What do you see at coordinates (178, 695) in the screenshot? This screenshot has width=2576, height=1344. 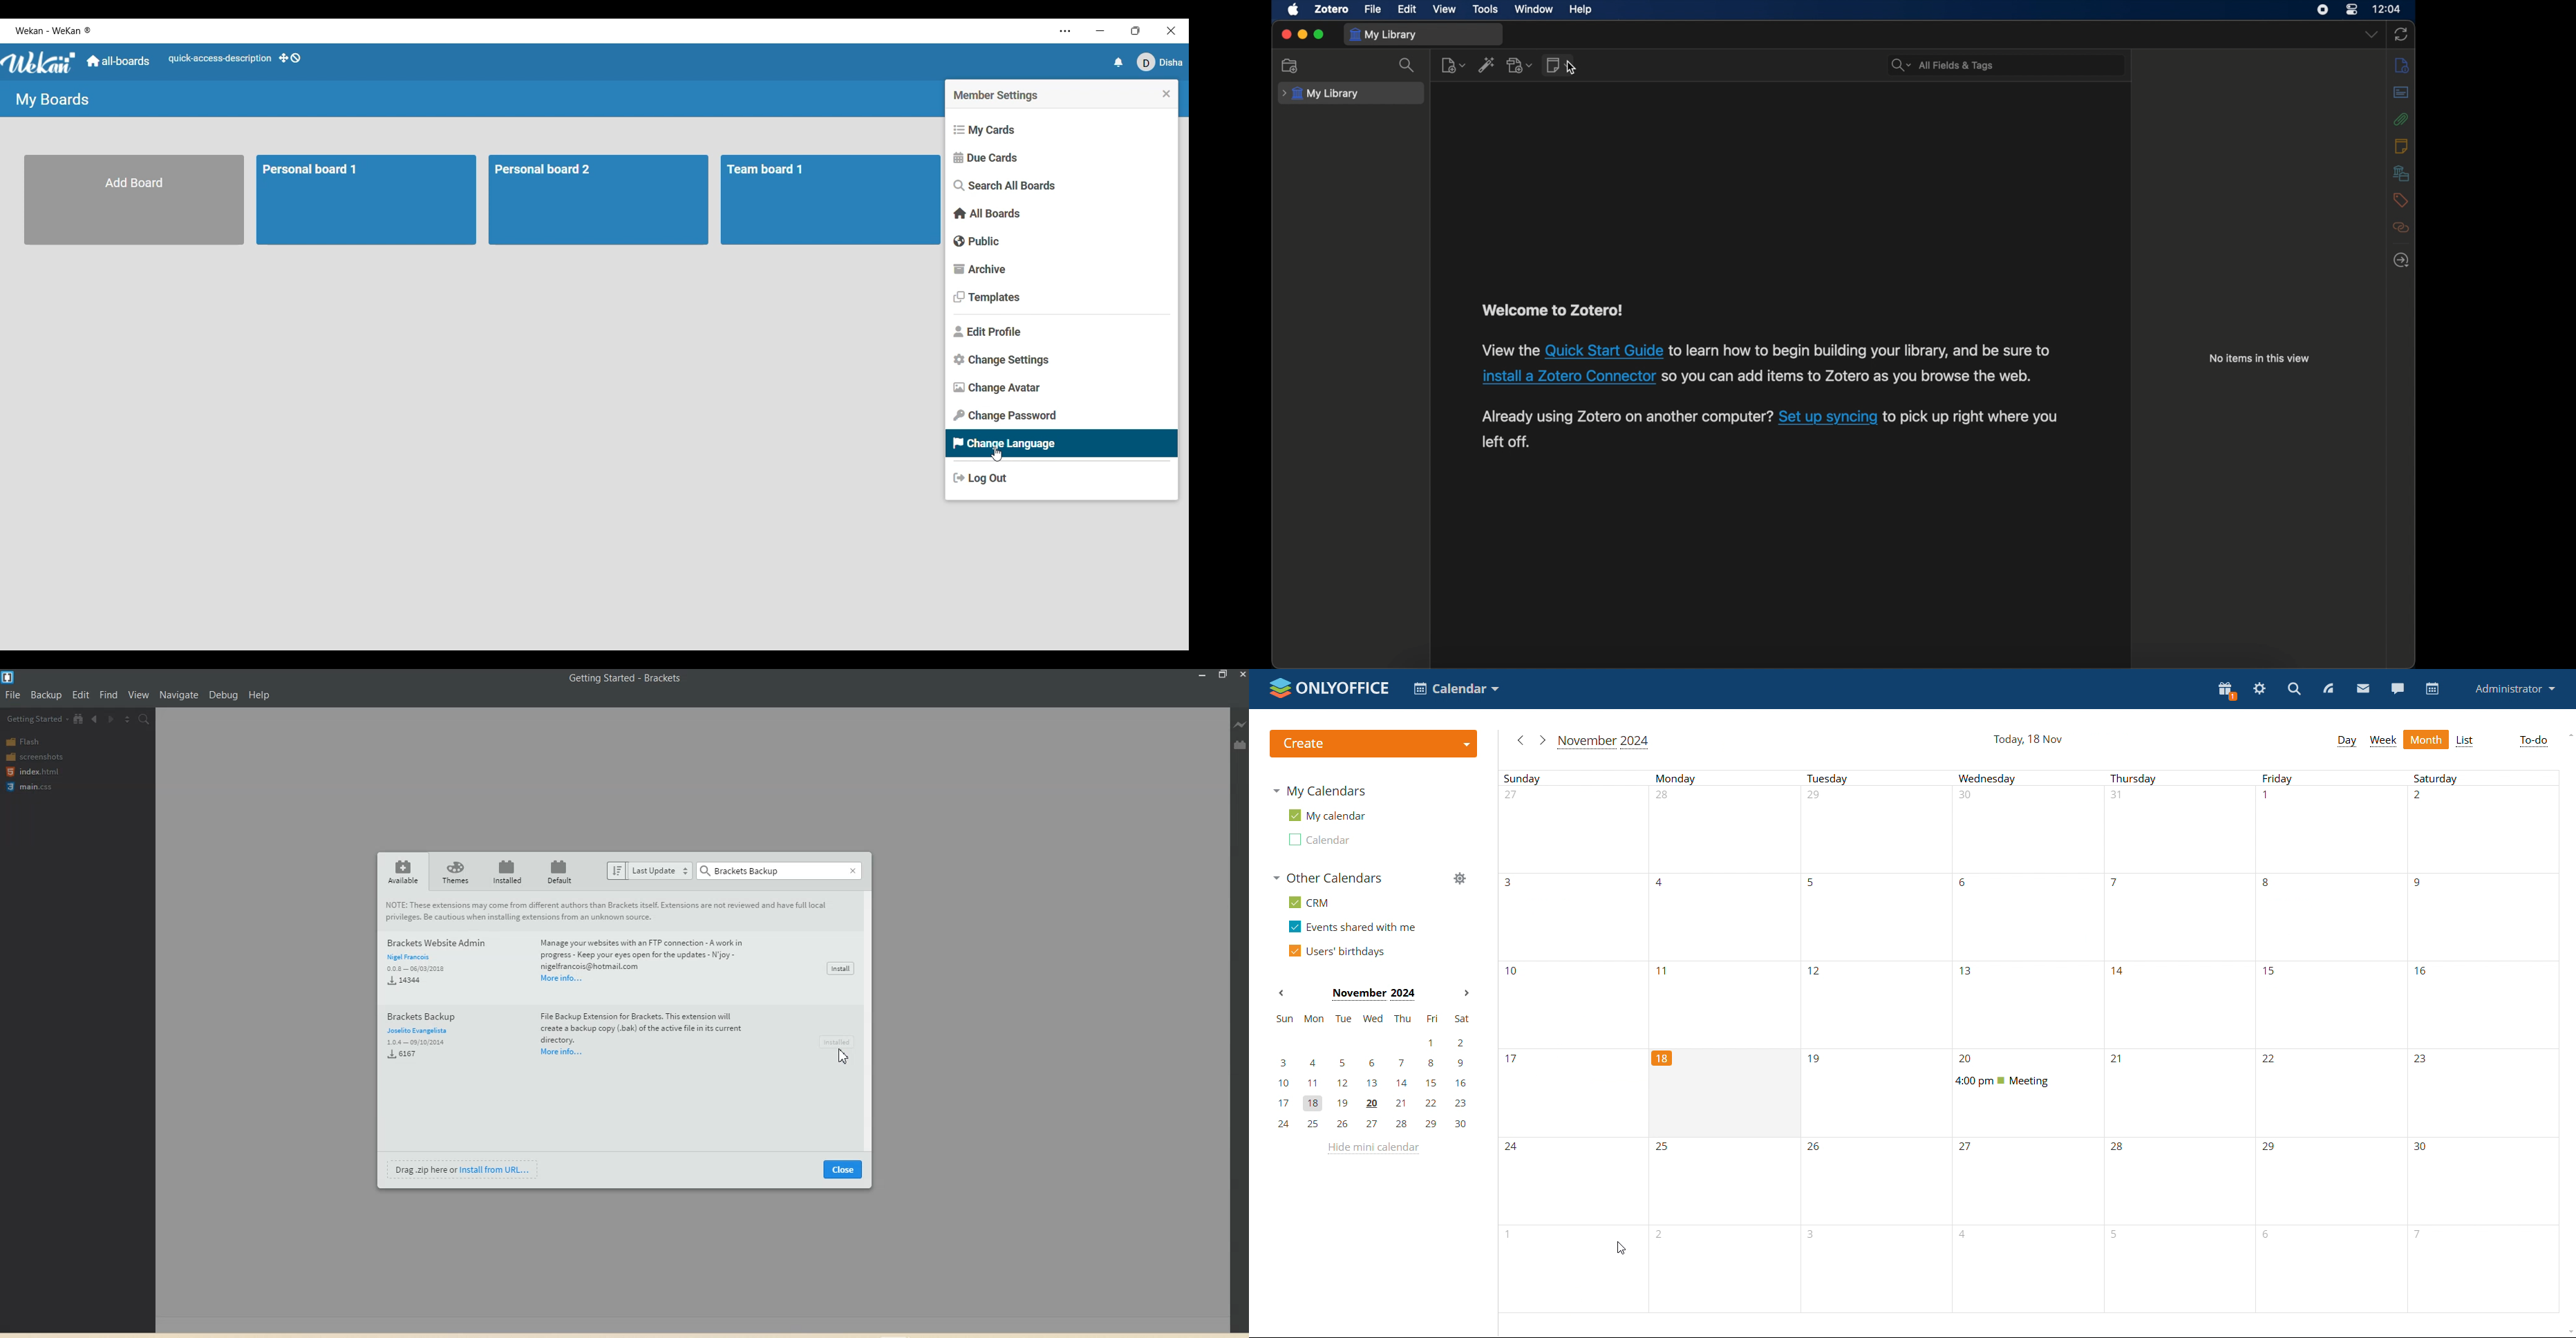 I see `Navigation` at bounding box center [178, 695].